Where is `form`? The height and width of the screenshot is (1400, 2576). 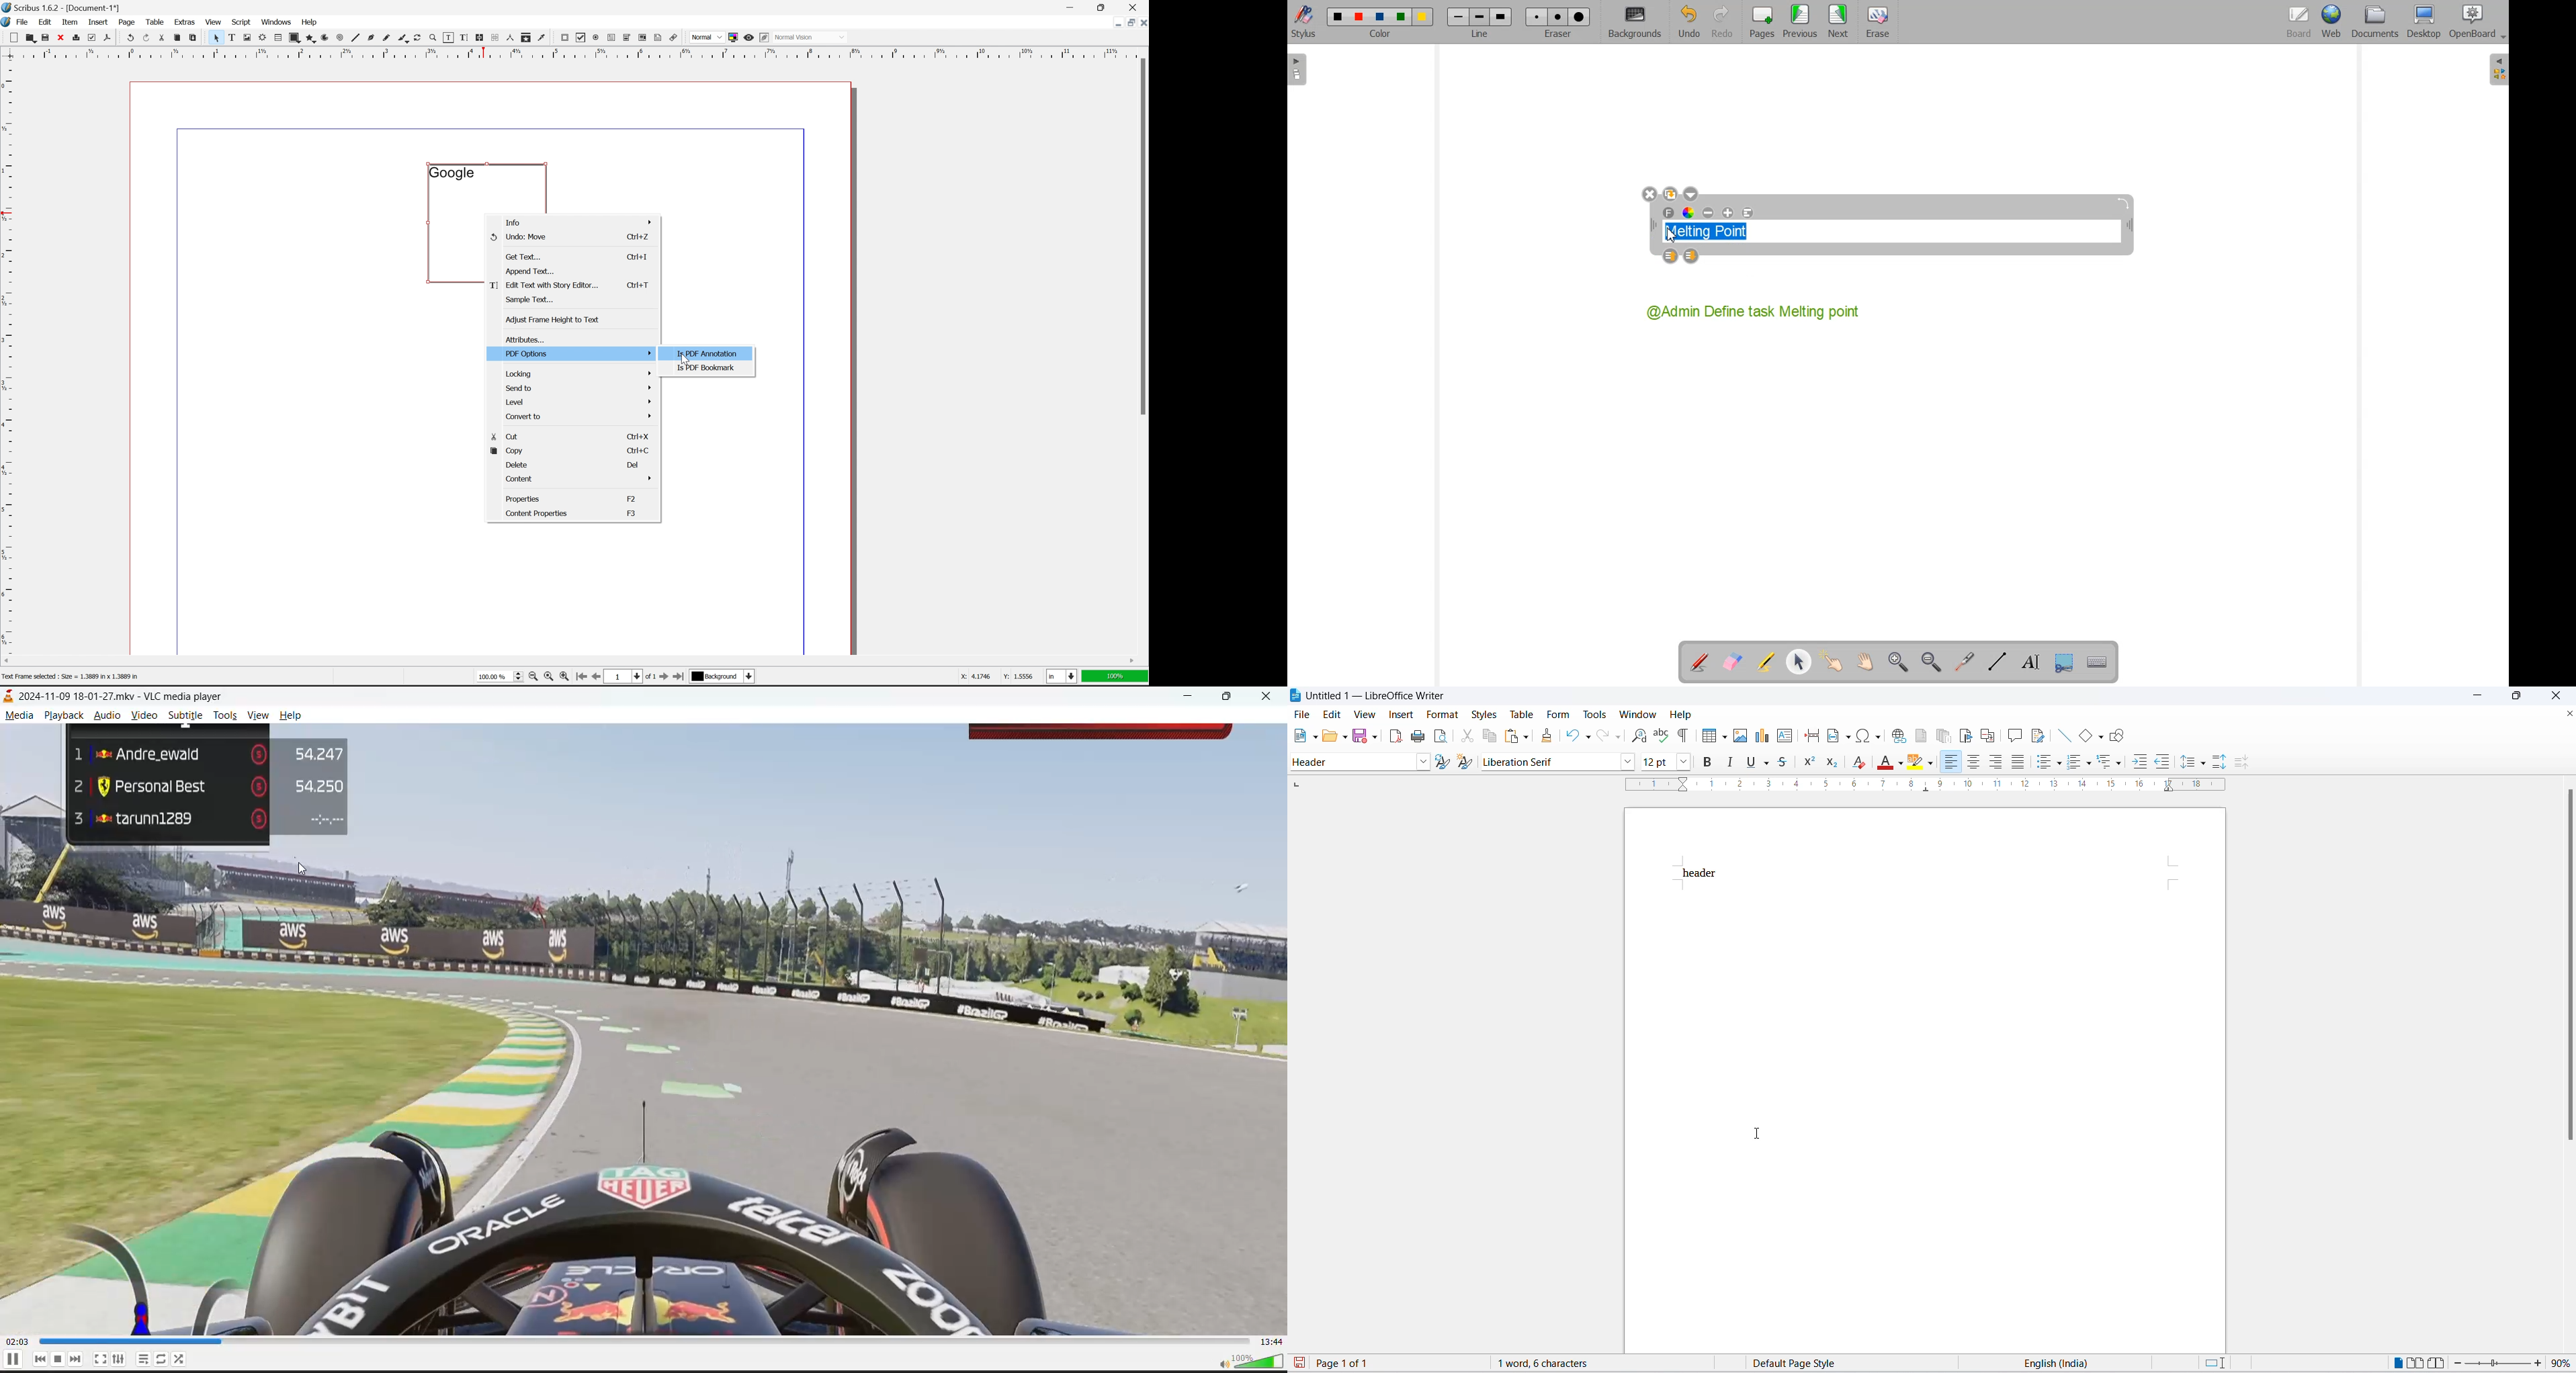 form is located at coordinates (1557, 715).